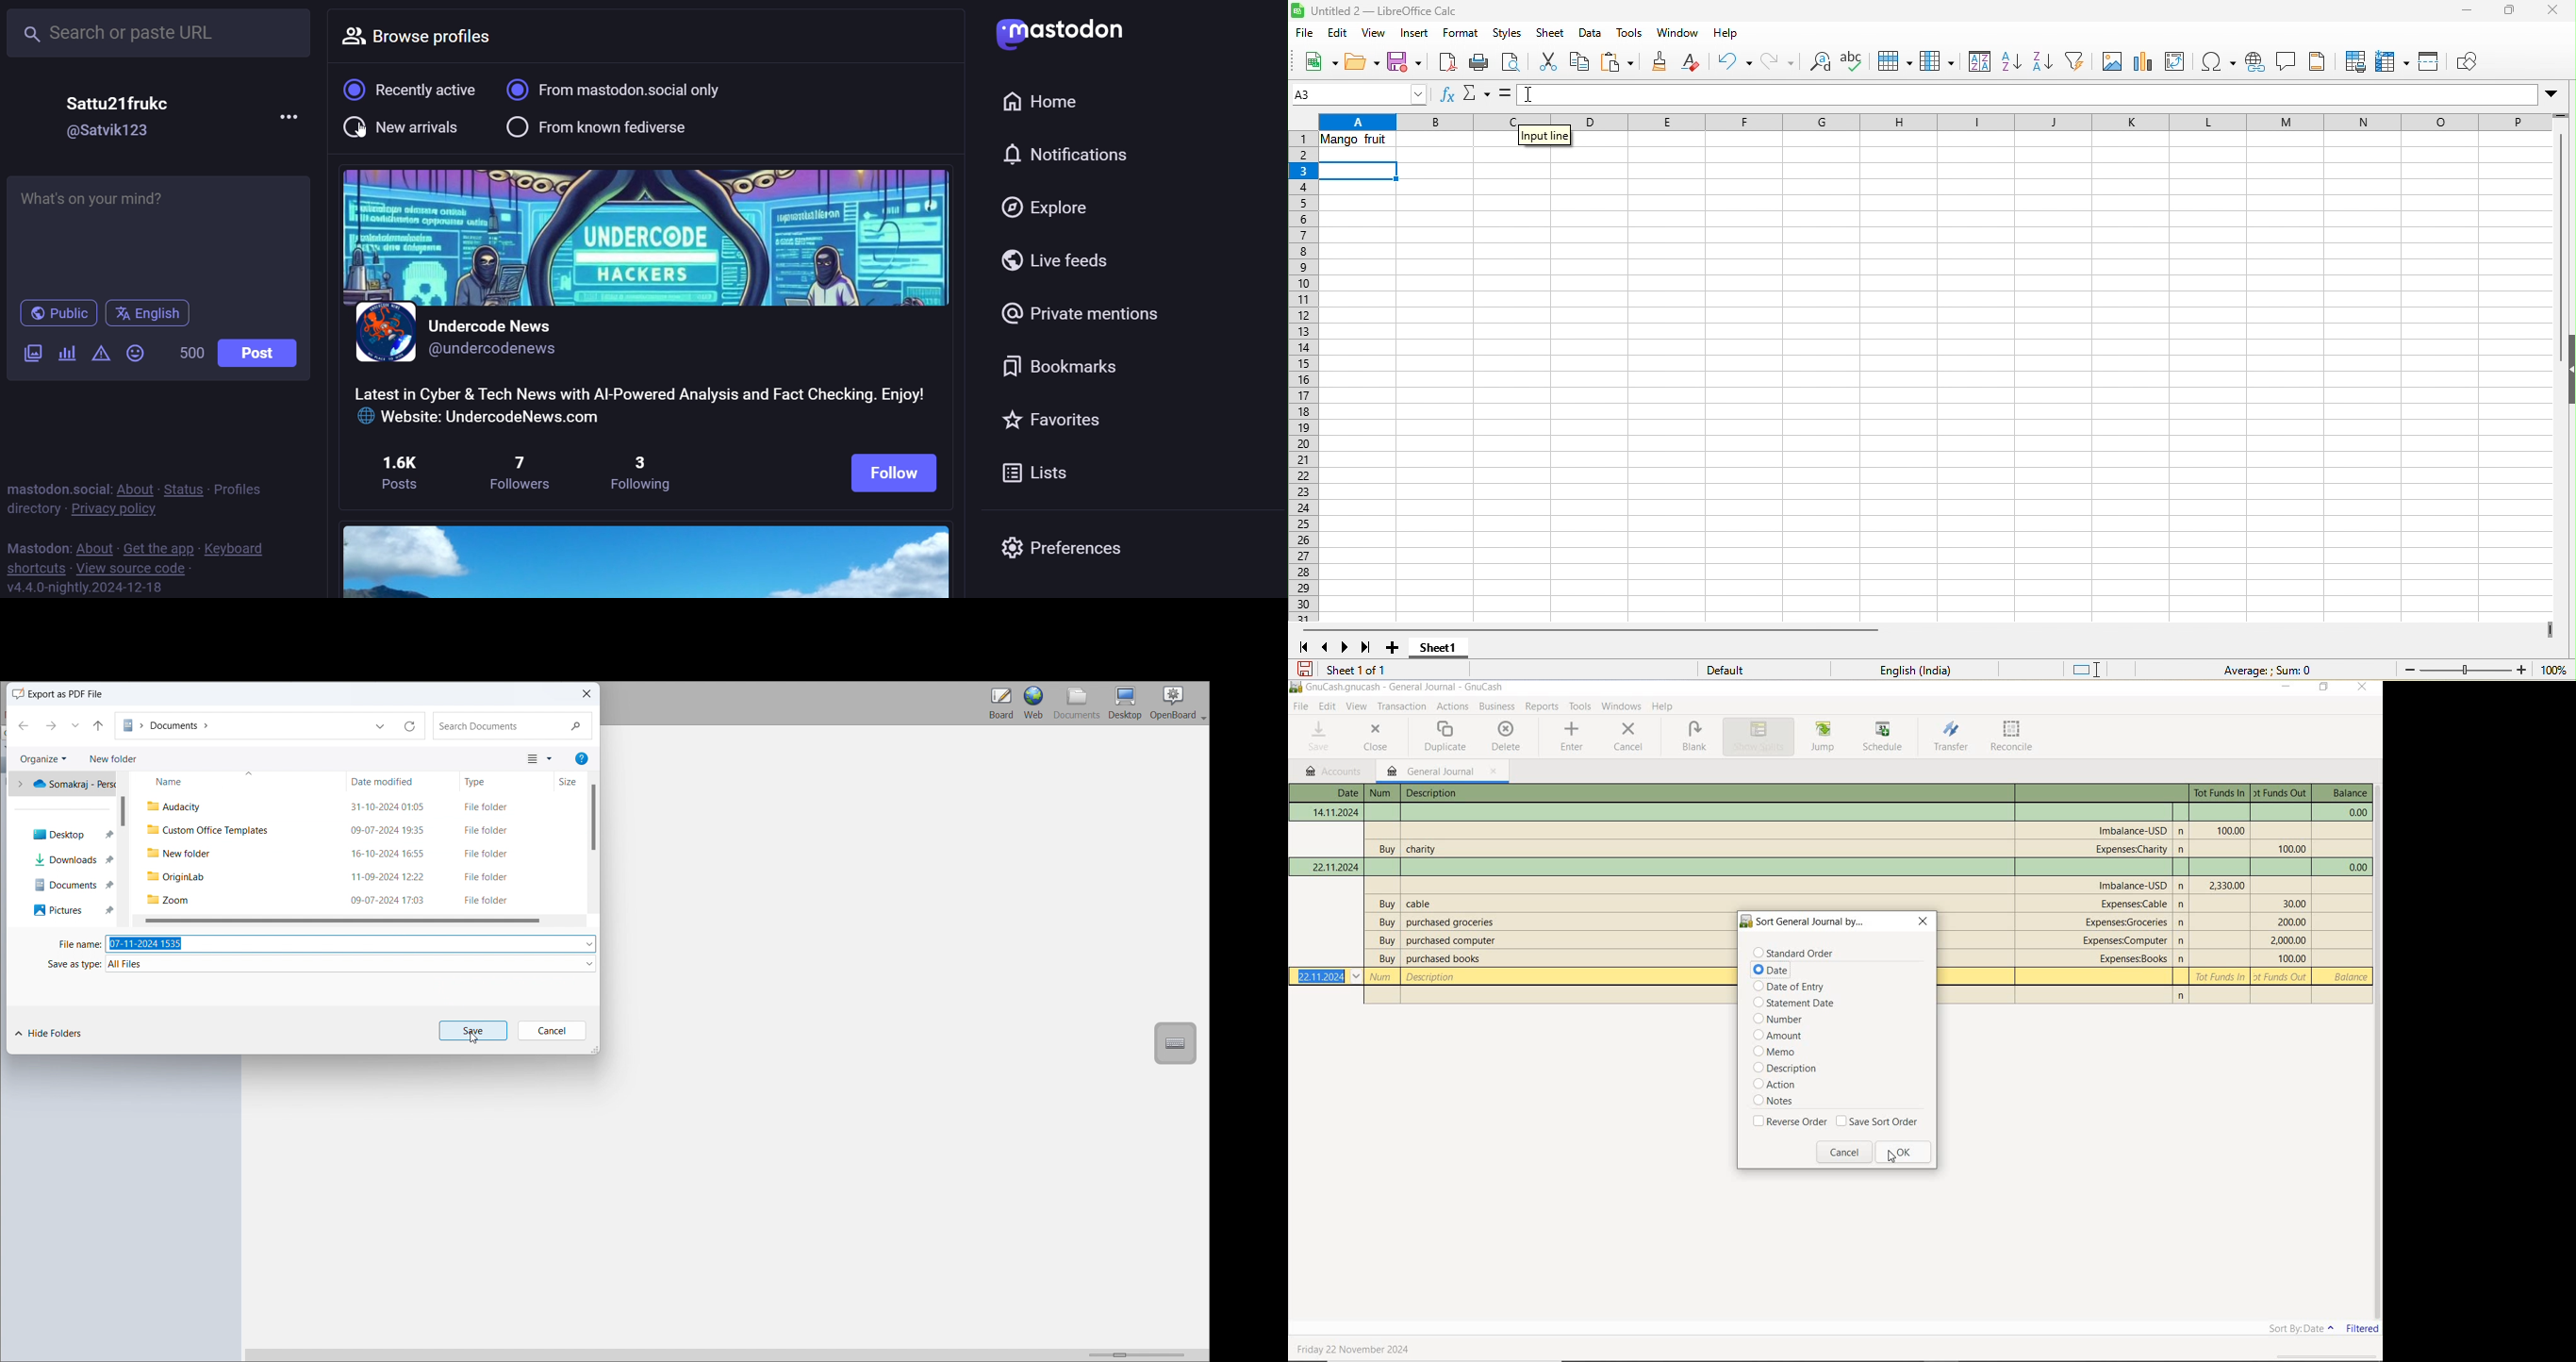 The width and height of the screenshot is (2576, 1372). I want to click on notifications, so click(1081, 156).